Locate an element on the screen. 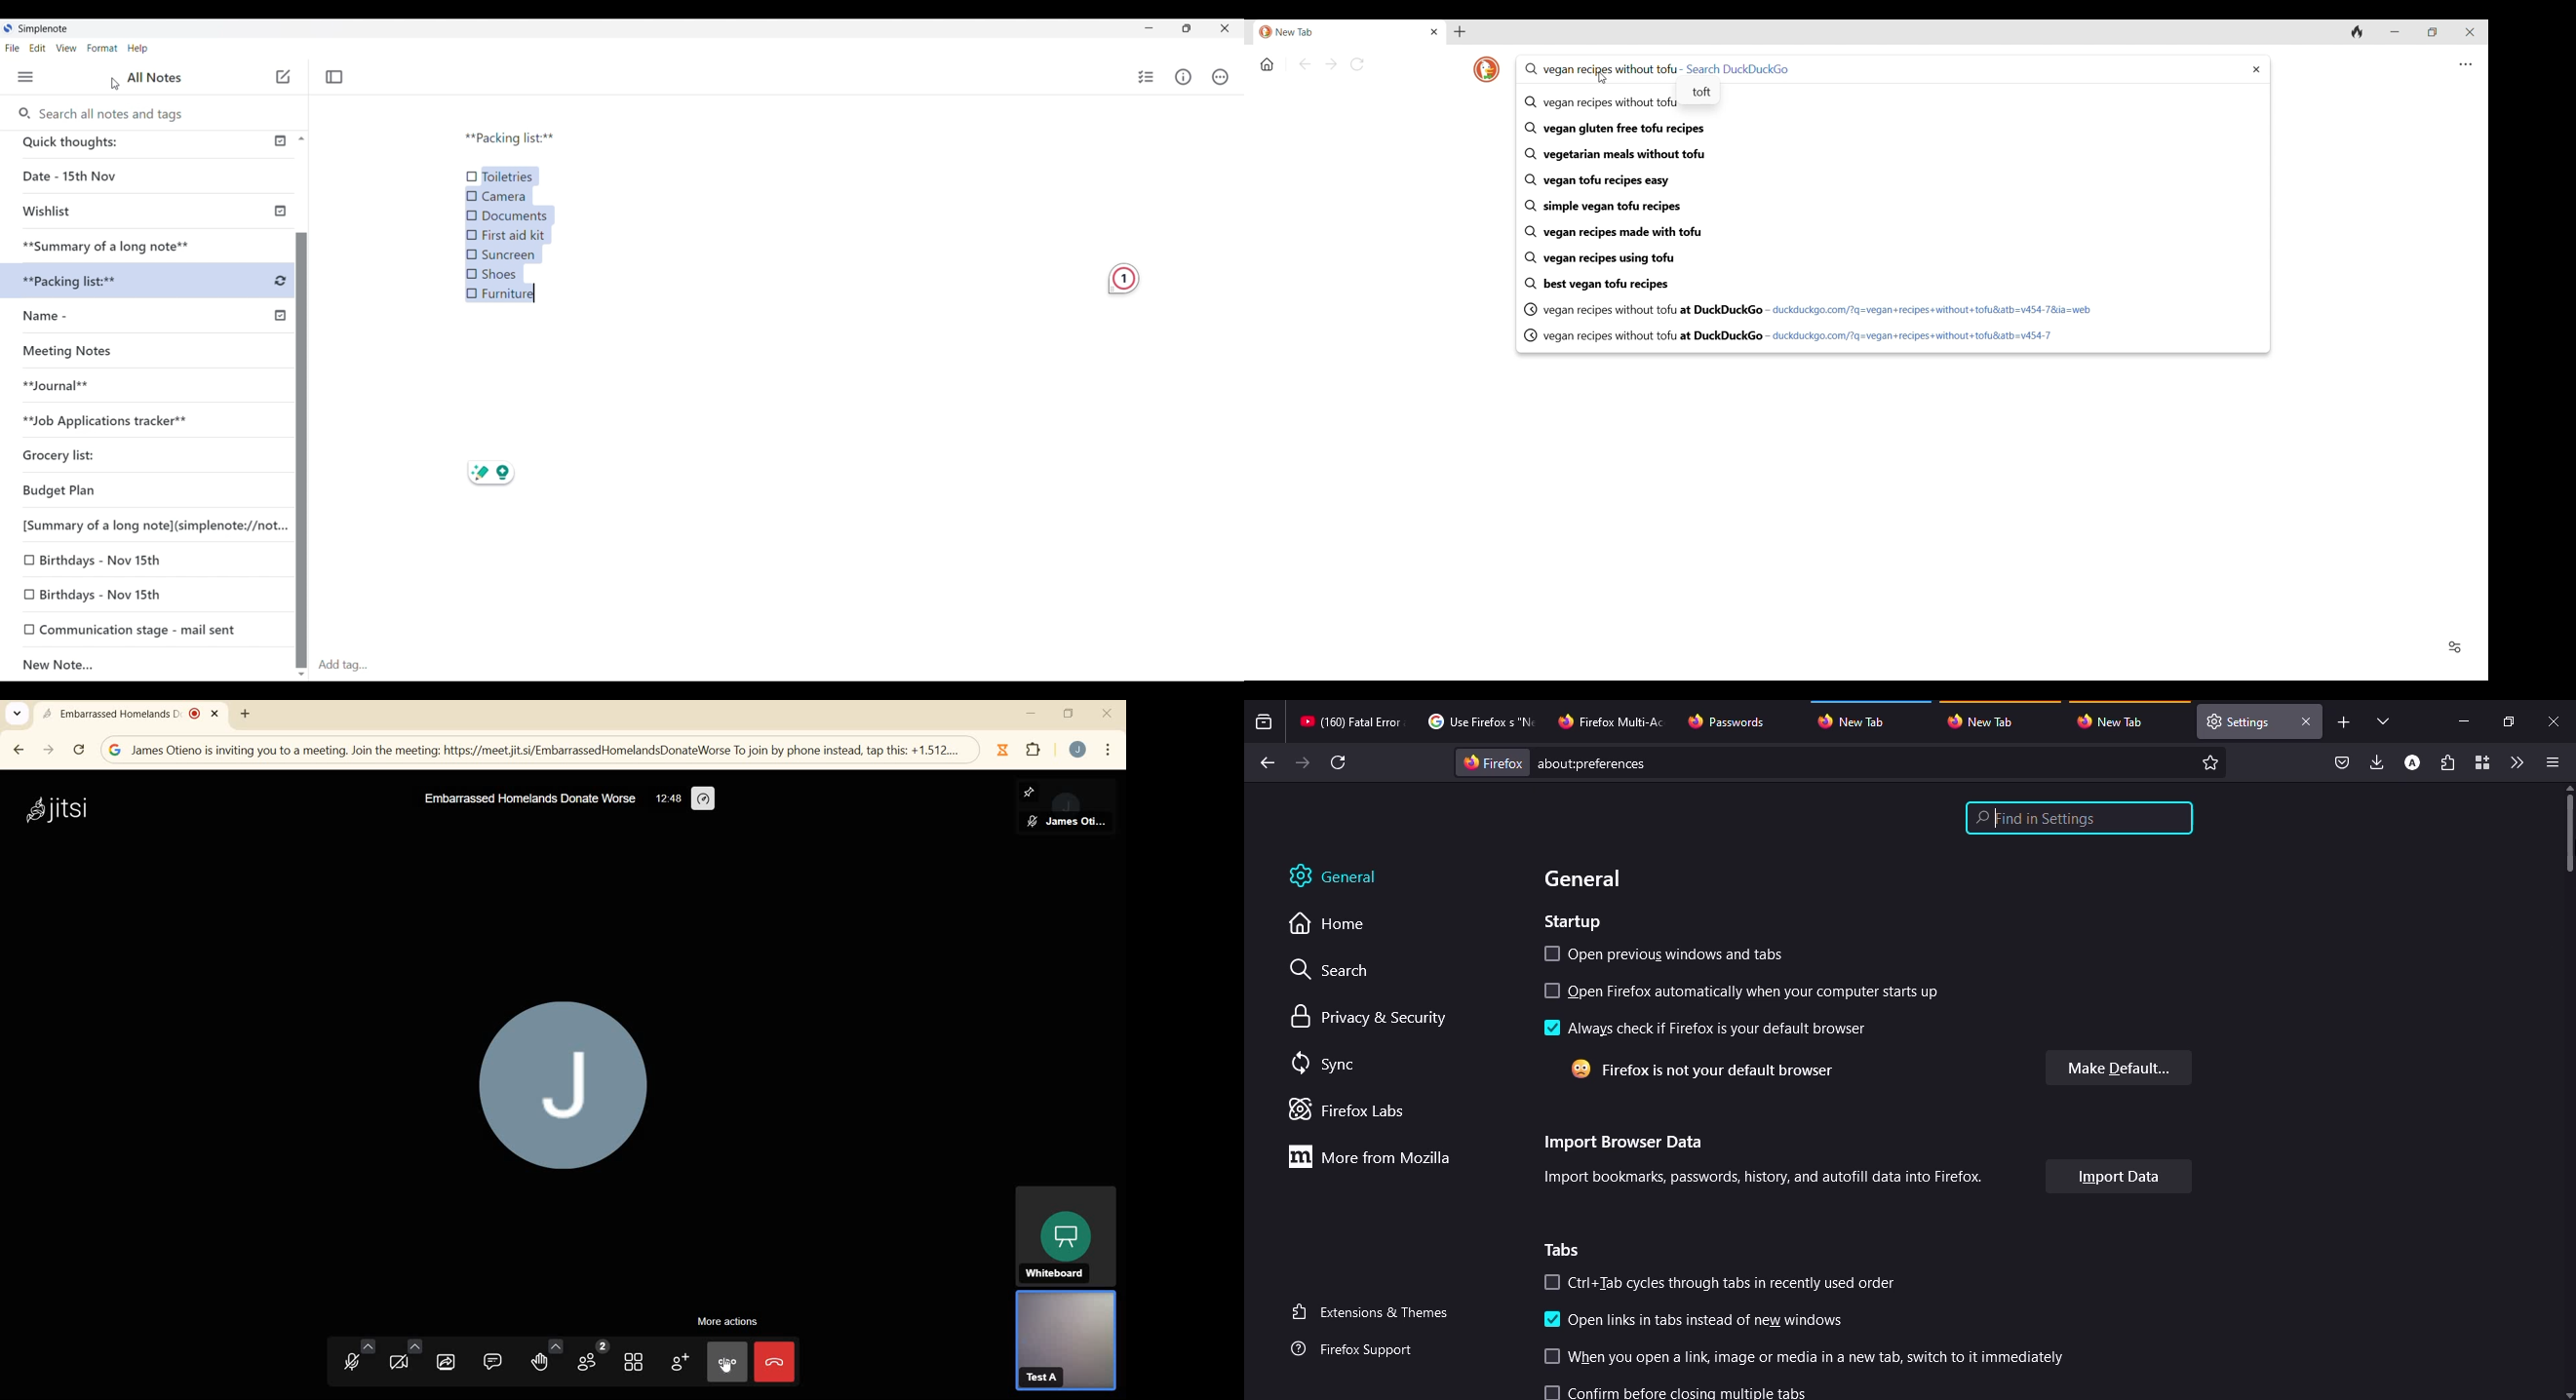 This screenshot has width=2576, height=1400. home is located at coordinates (1338, 924).